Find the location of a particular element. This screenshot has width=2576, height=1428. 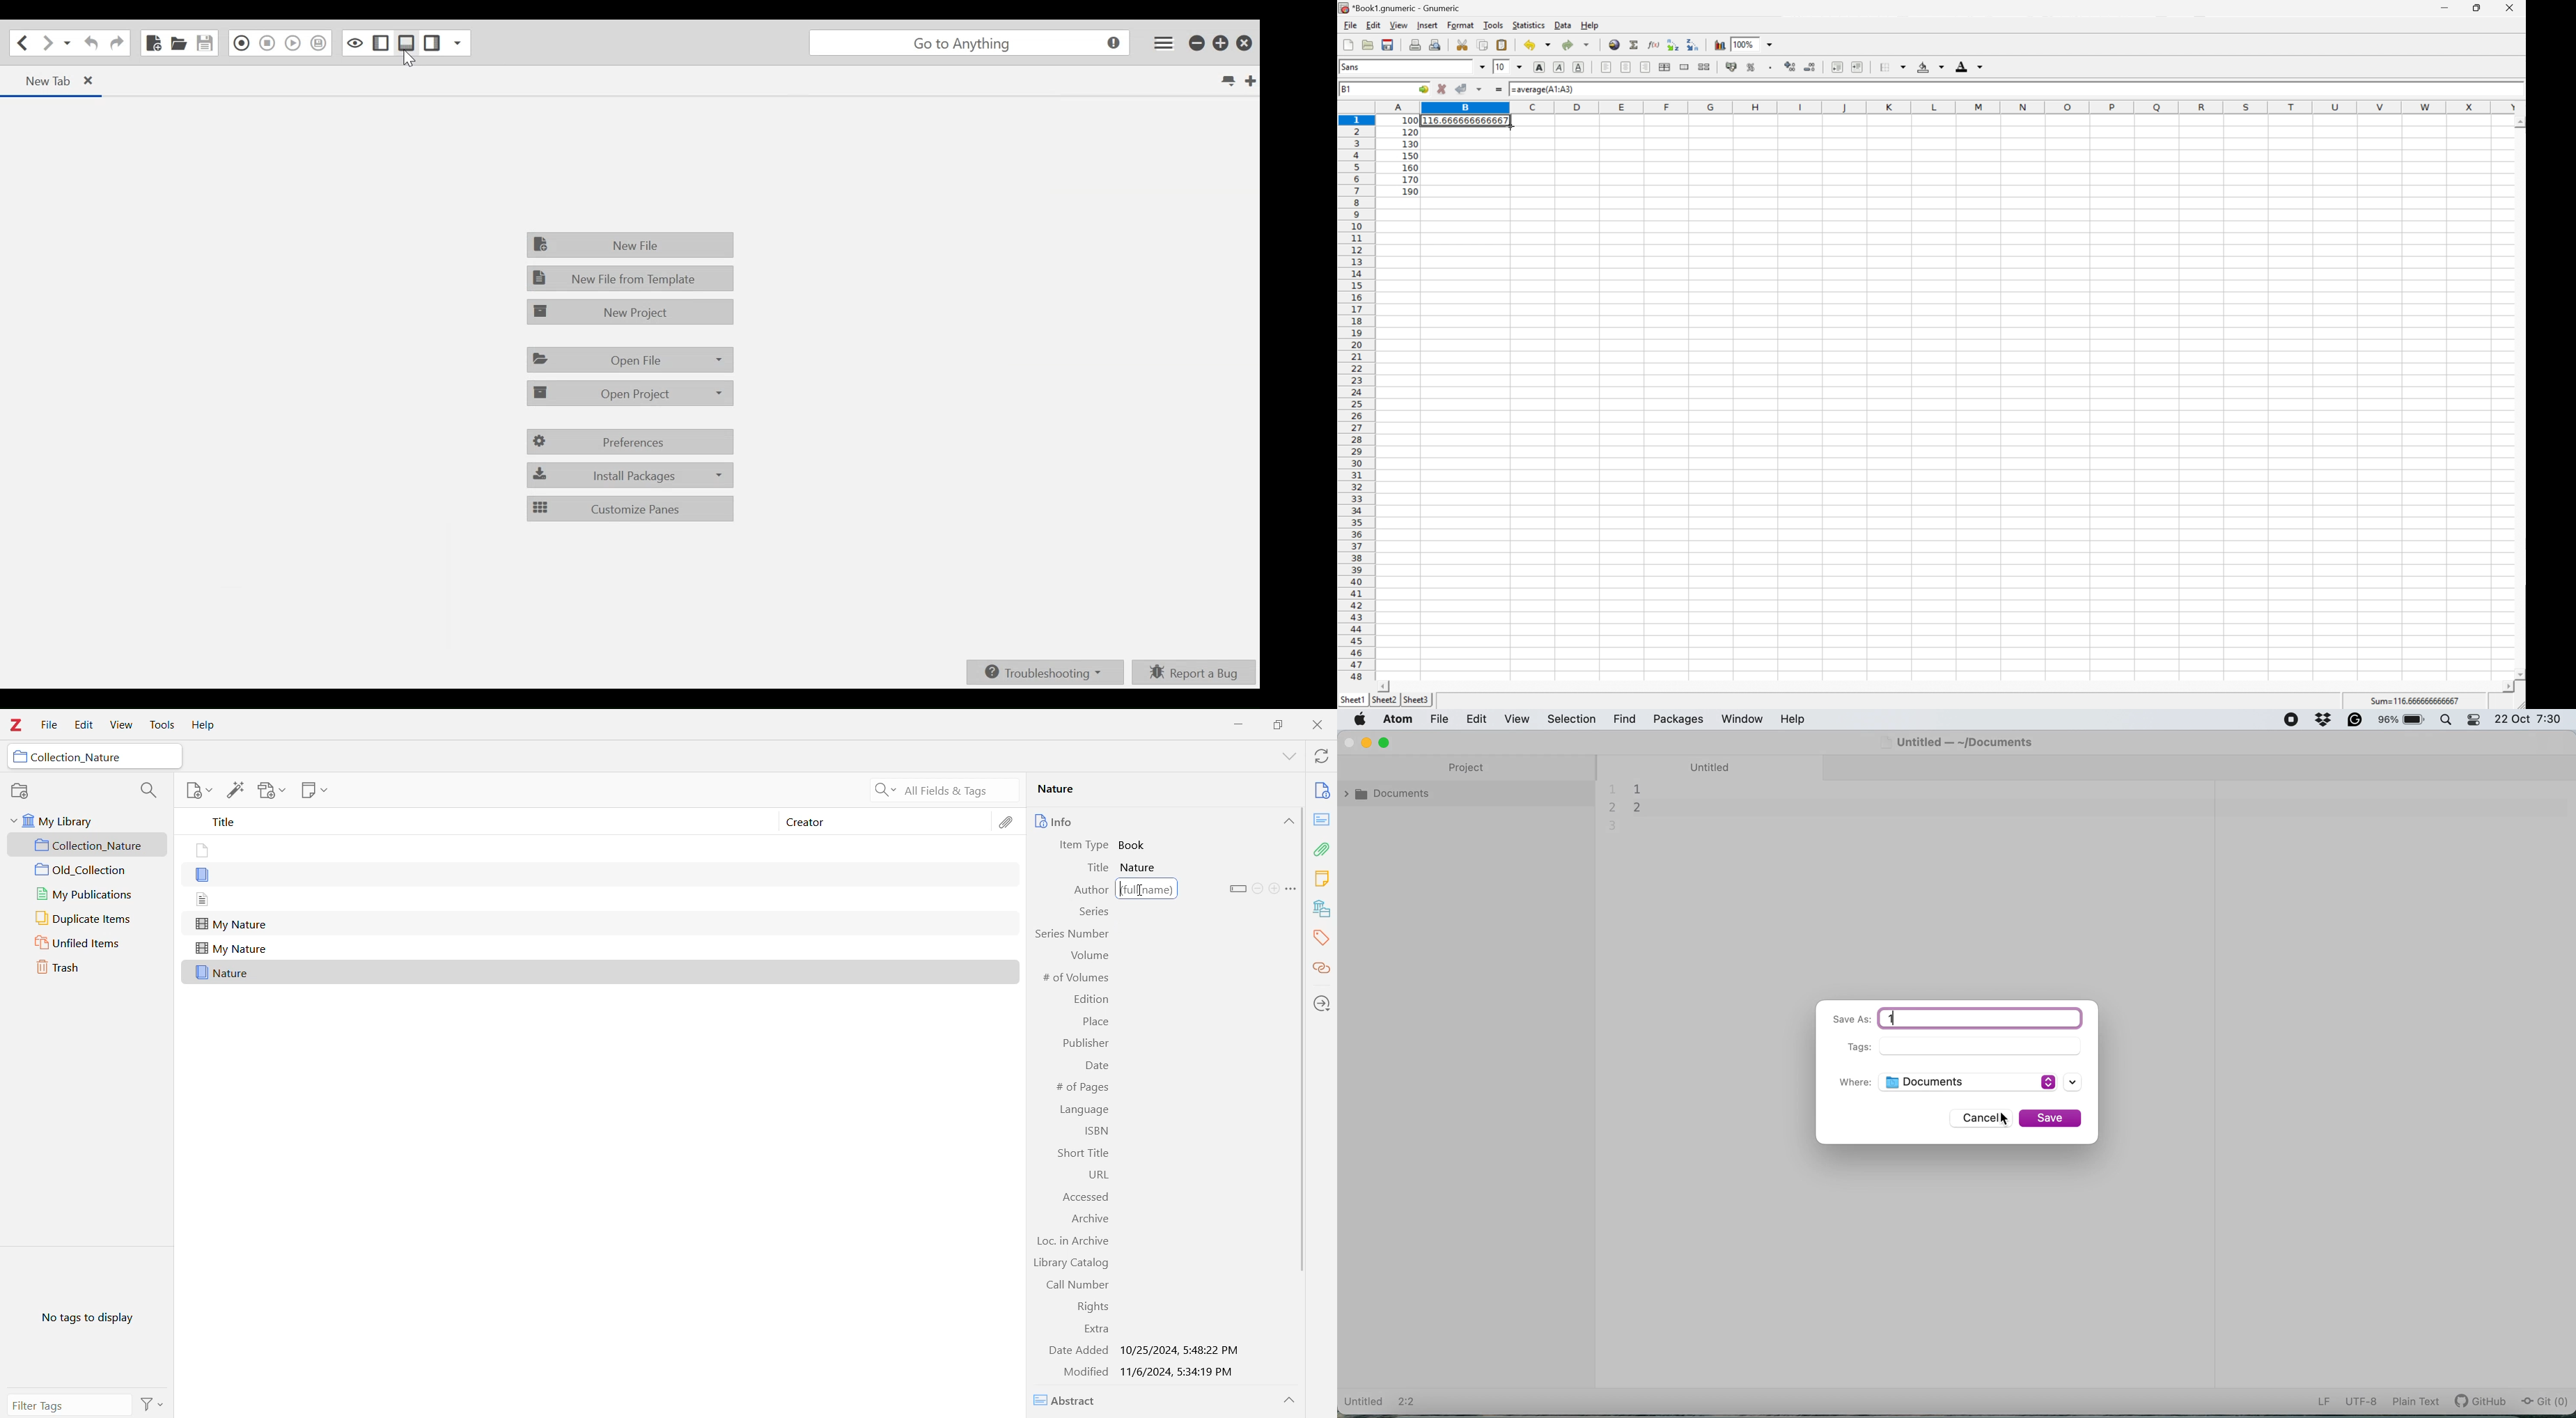

Series is located at coordinates (1093, 914).